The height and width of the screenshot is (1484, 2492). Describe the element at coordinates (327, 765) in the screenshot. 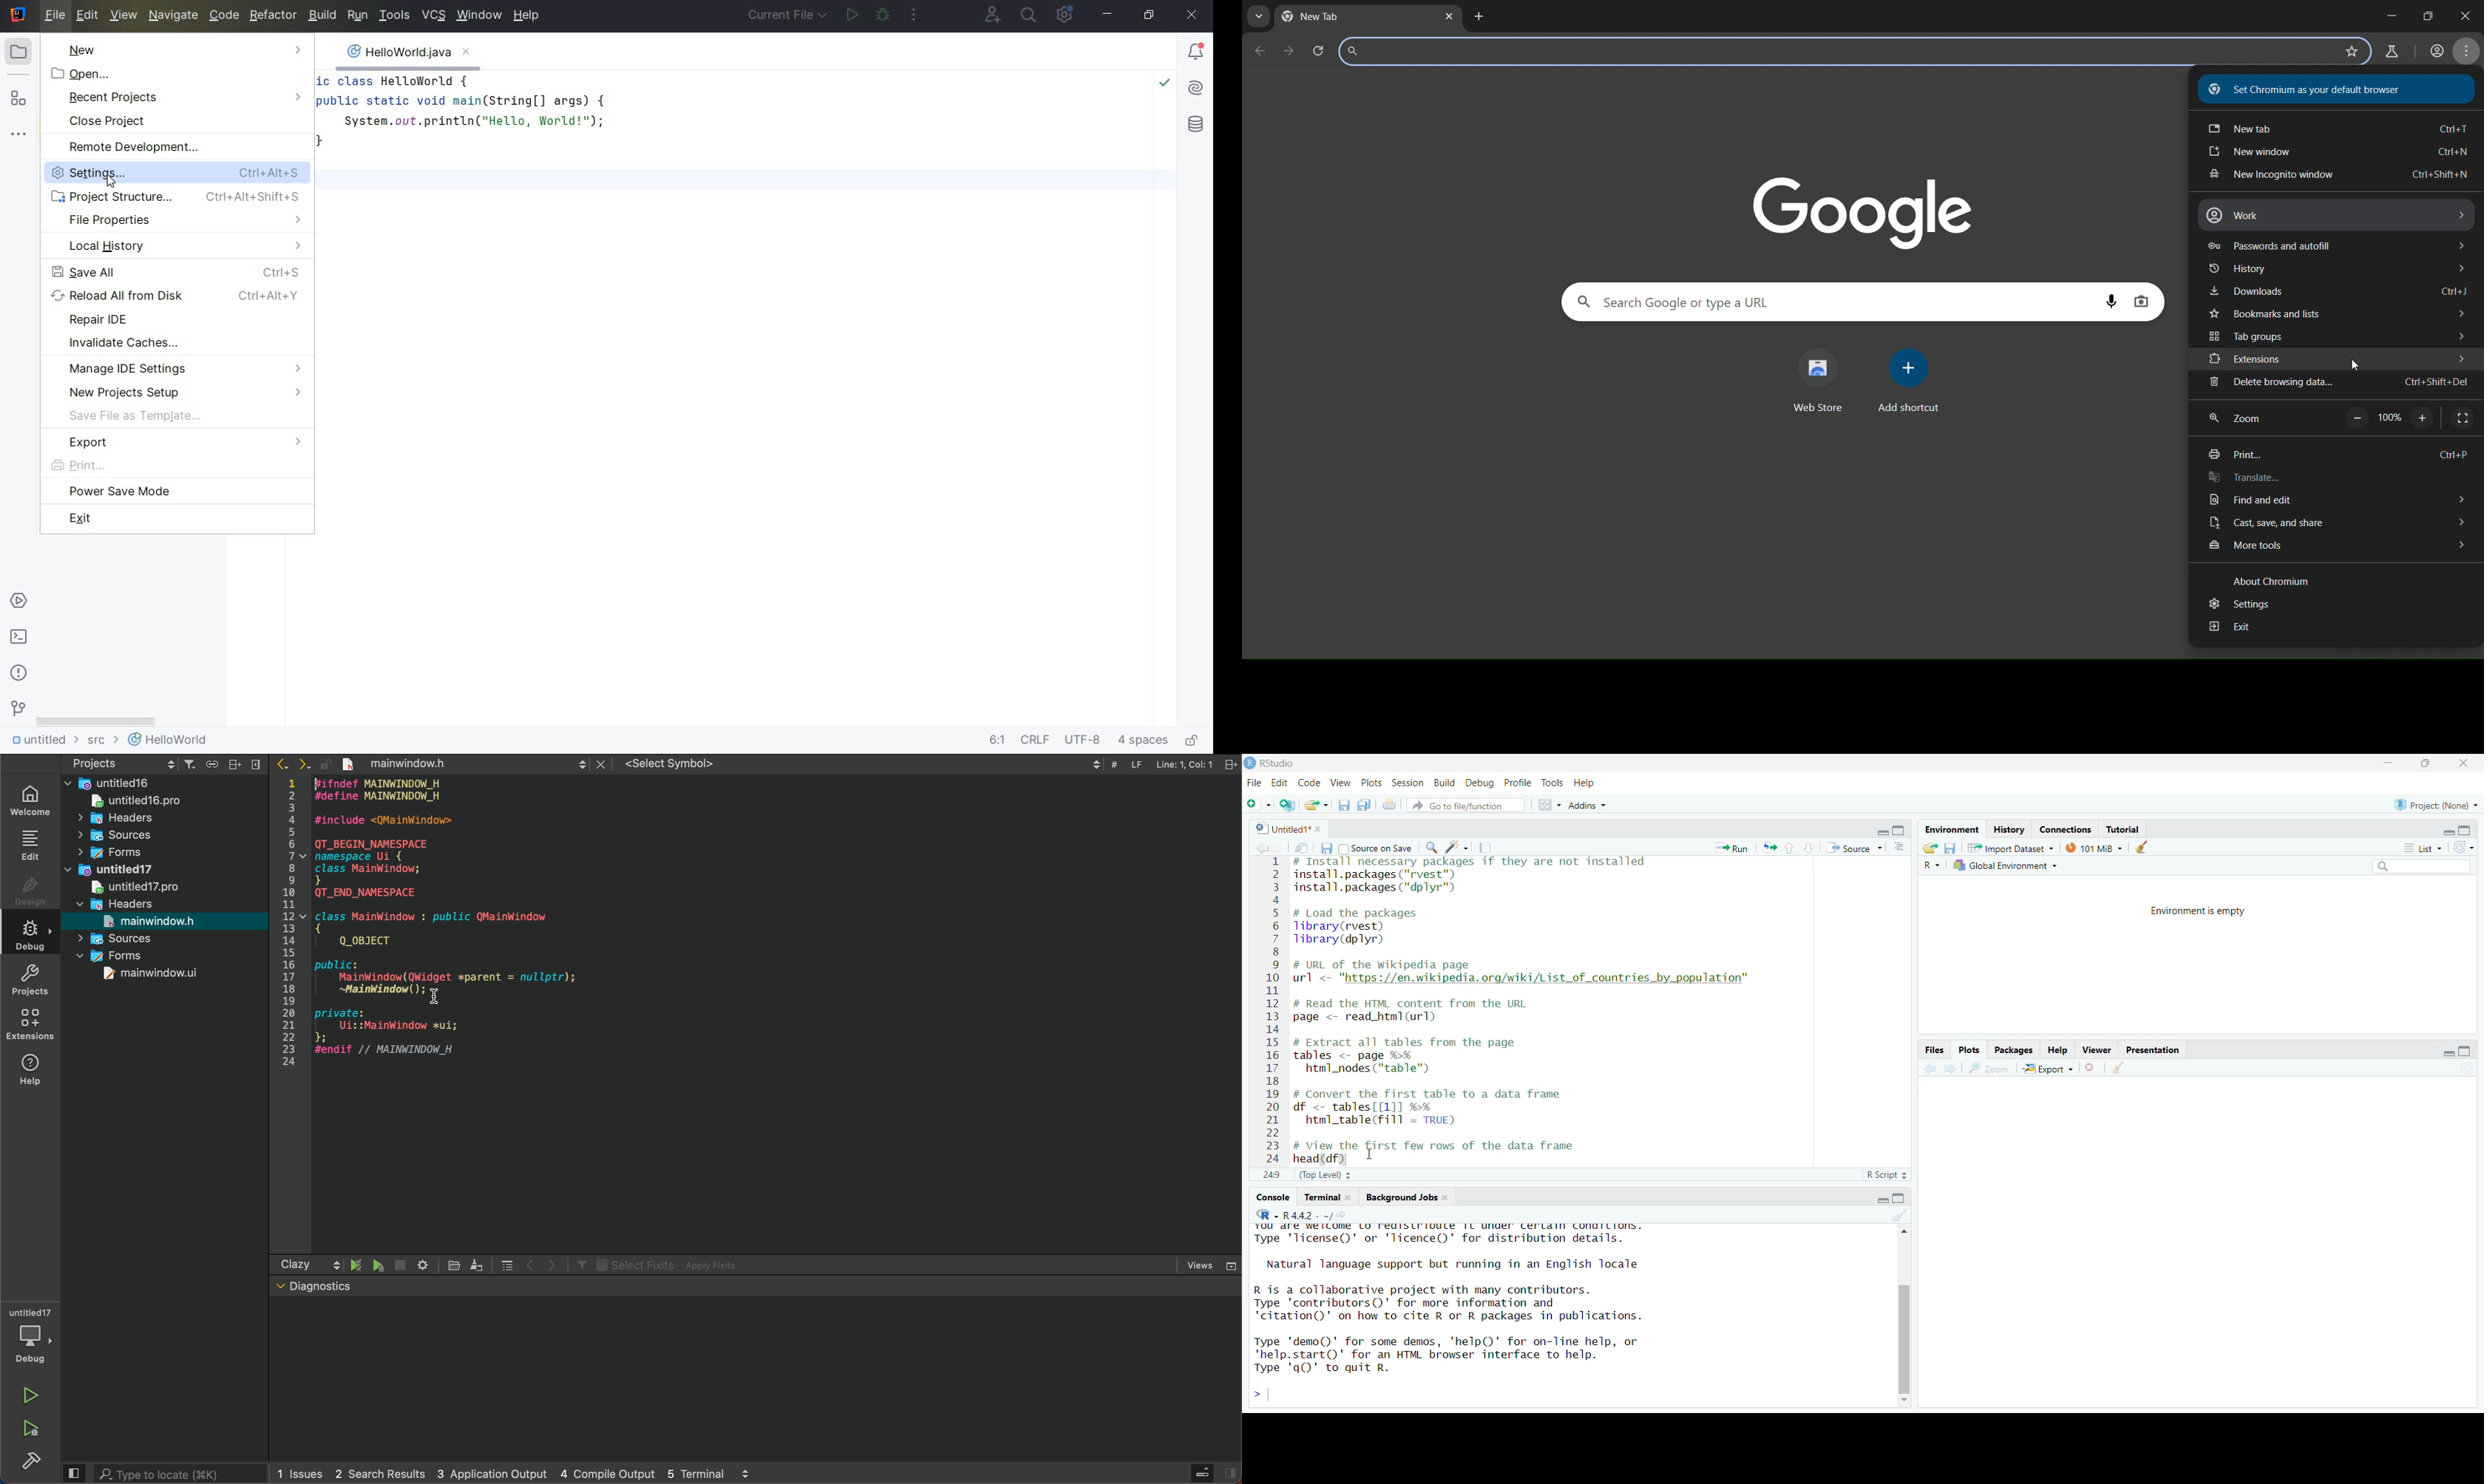

I see `Lock` at that location.